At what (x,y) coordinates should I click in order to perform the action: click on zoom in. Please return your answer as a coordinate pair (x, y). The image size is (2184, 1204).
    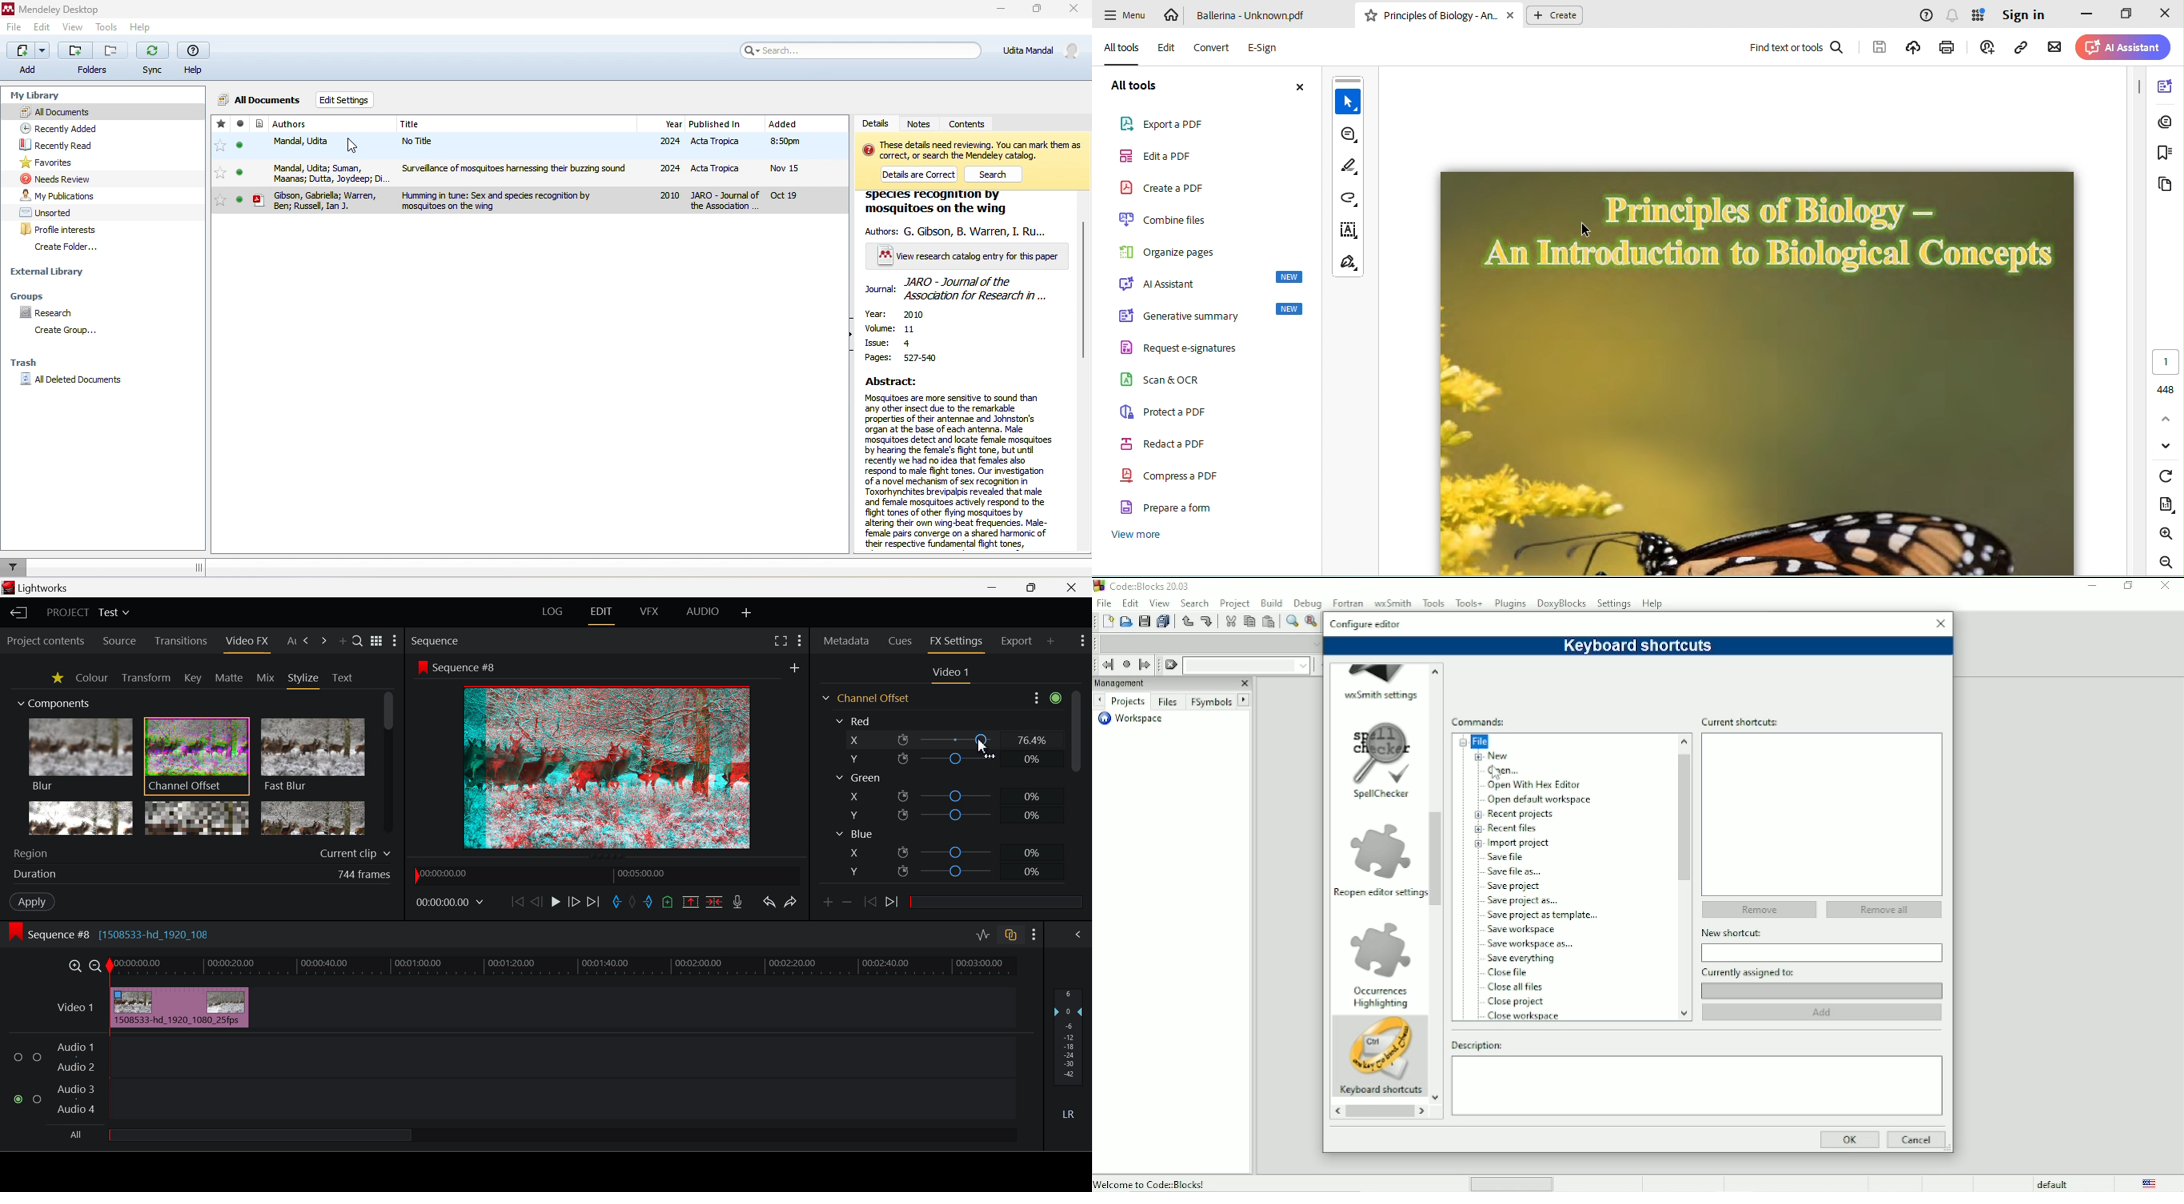
    Looking at the image, I should click on (2166, 532).